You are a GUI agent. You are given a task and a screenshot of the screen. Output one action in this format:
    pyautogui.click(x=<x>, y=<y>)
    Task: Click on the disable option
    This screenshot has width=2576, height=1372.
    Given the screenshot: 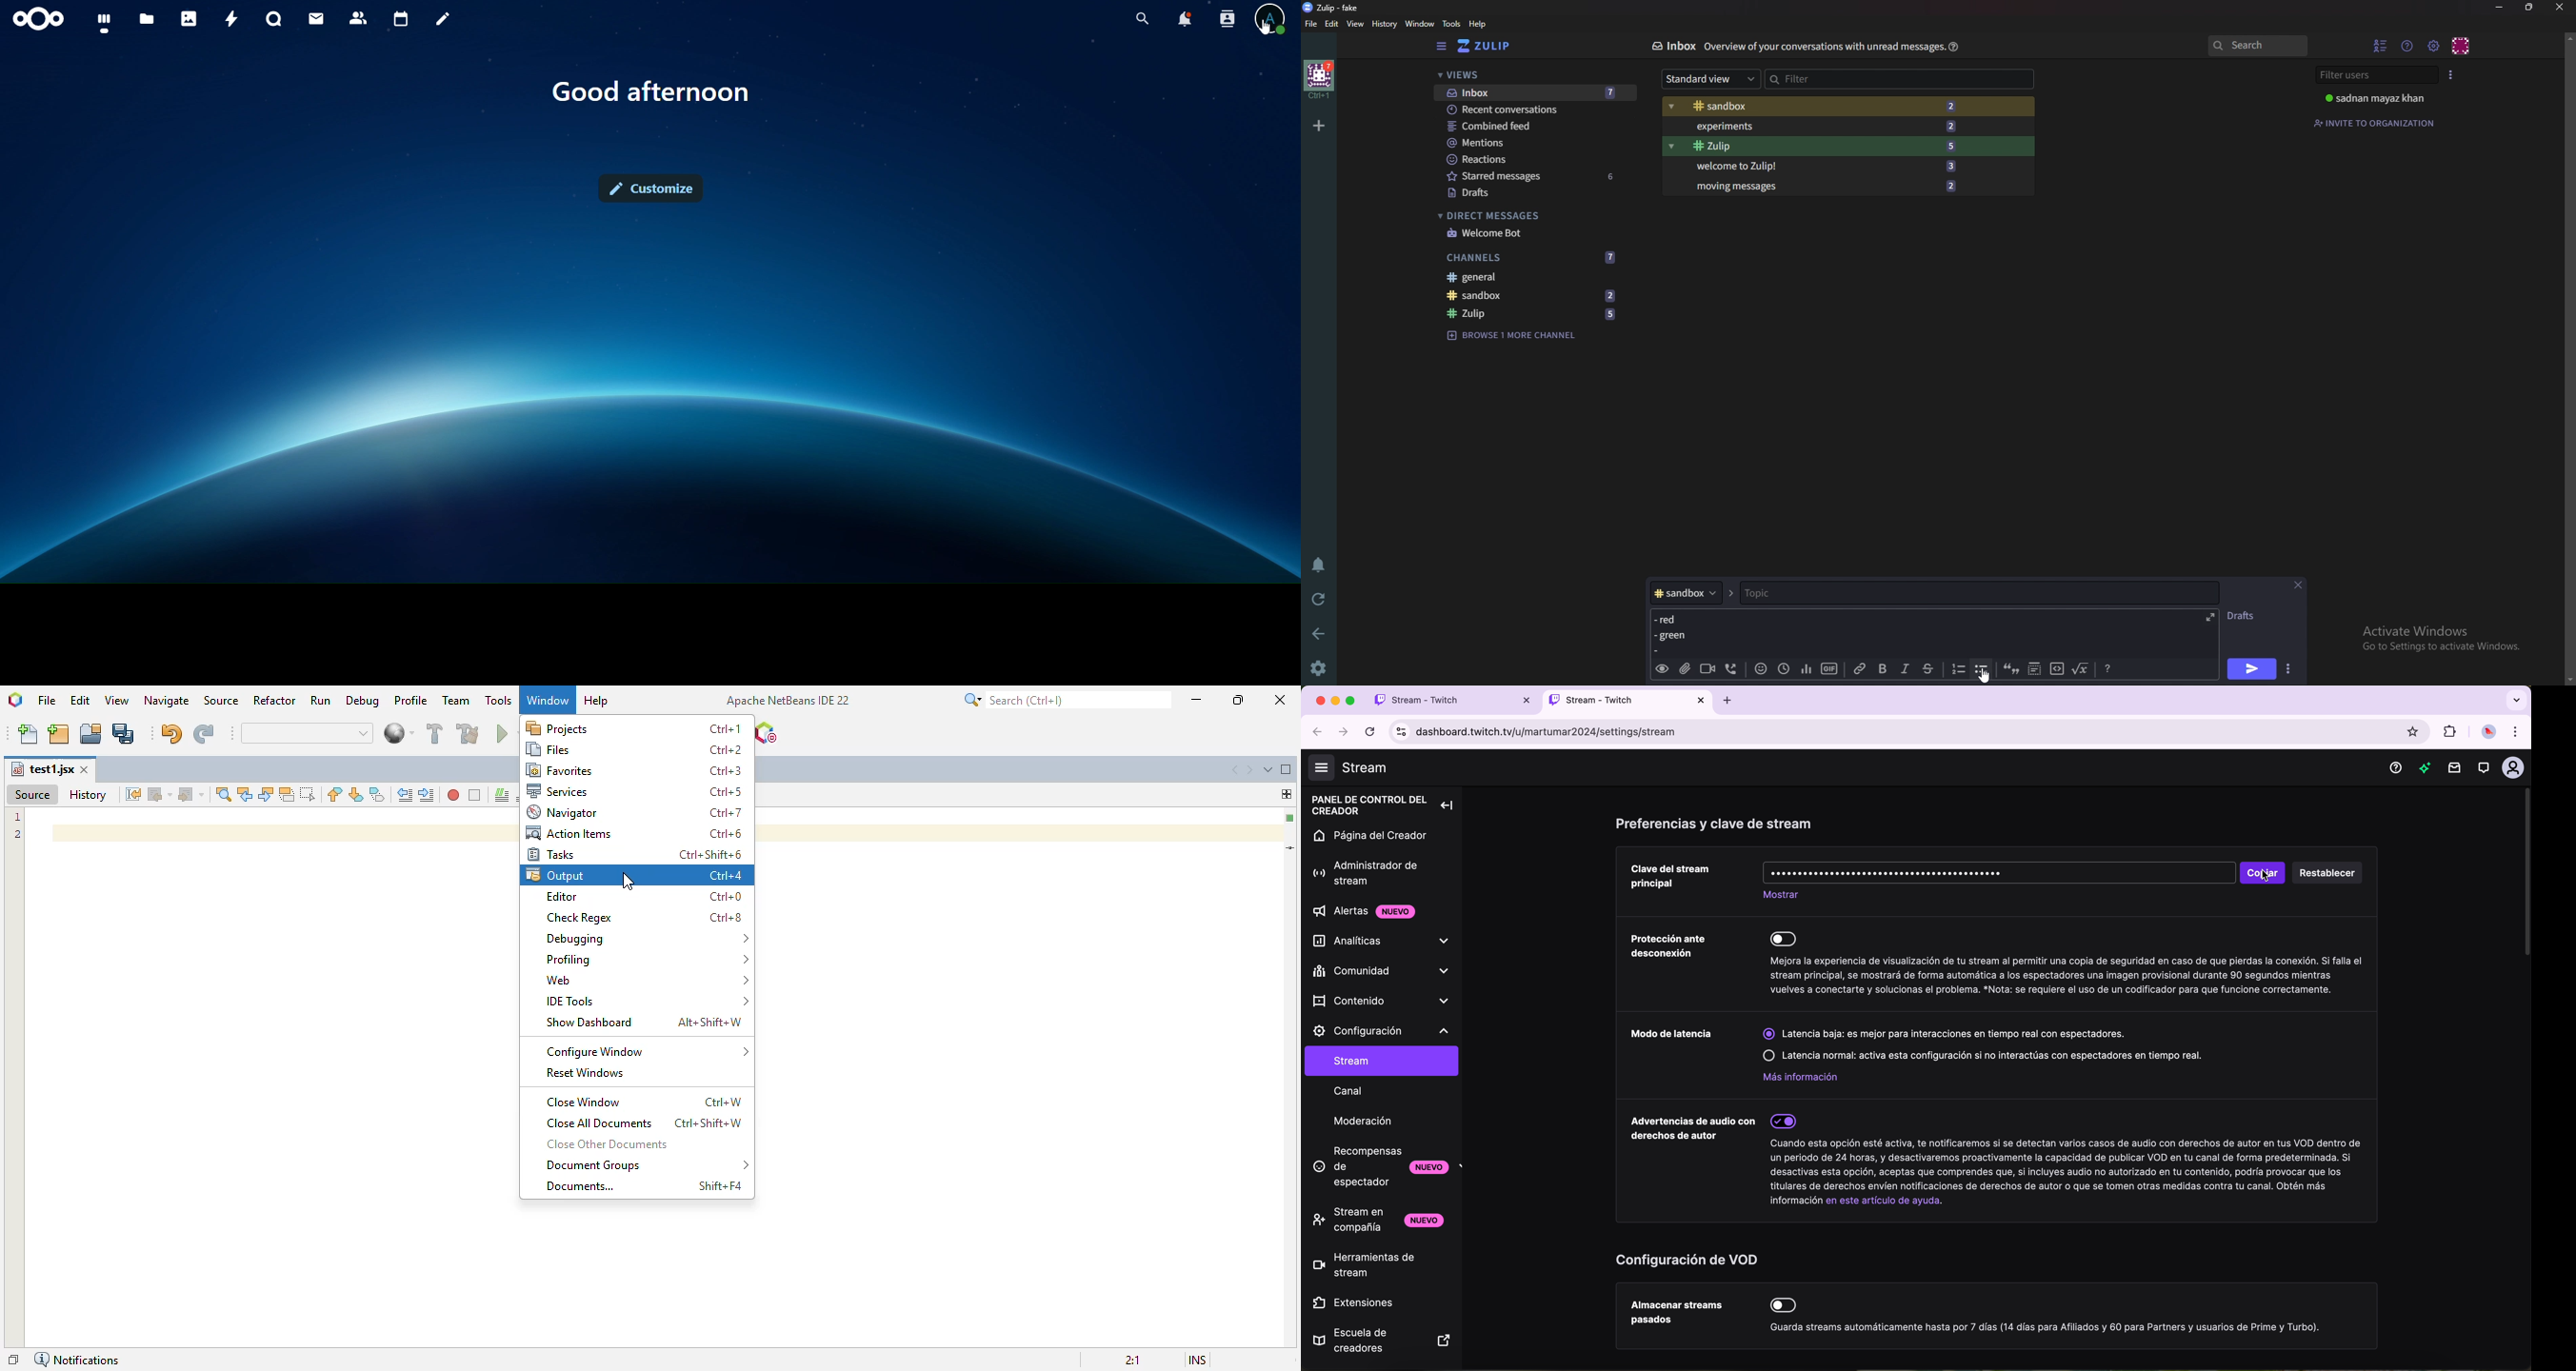 What is the action you would take?
    pyautogui.click(x=1782, y=938)
    